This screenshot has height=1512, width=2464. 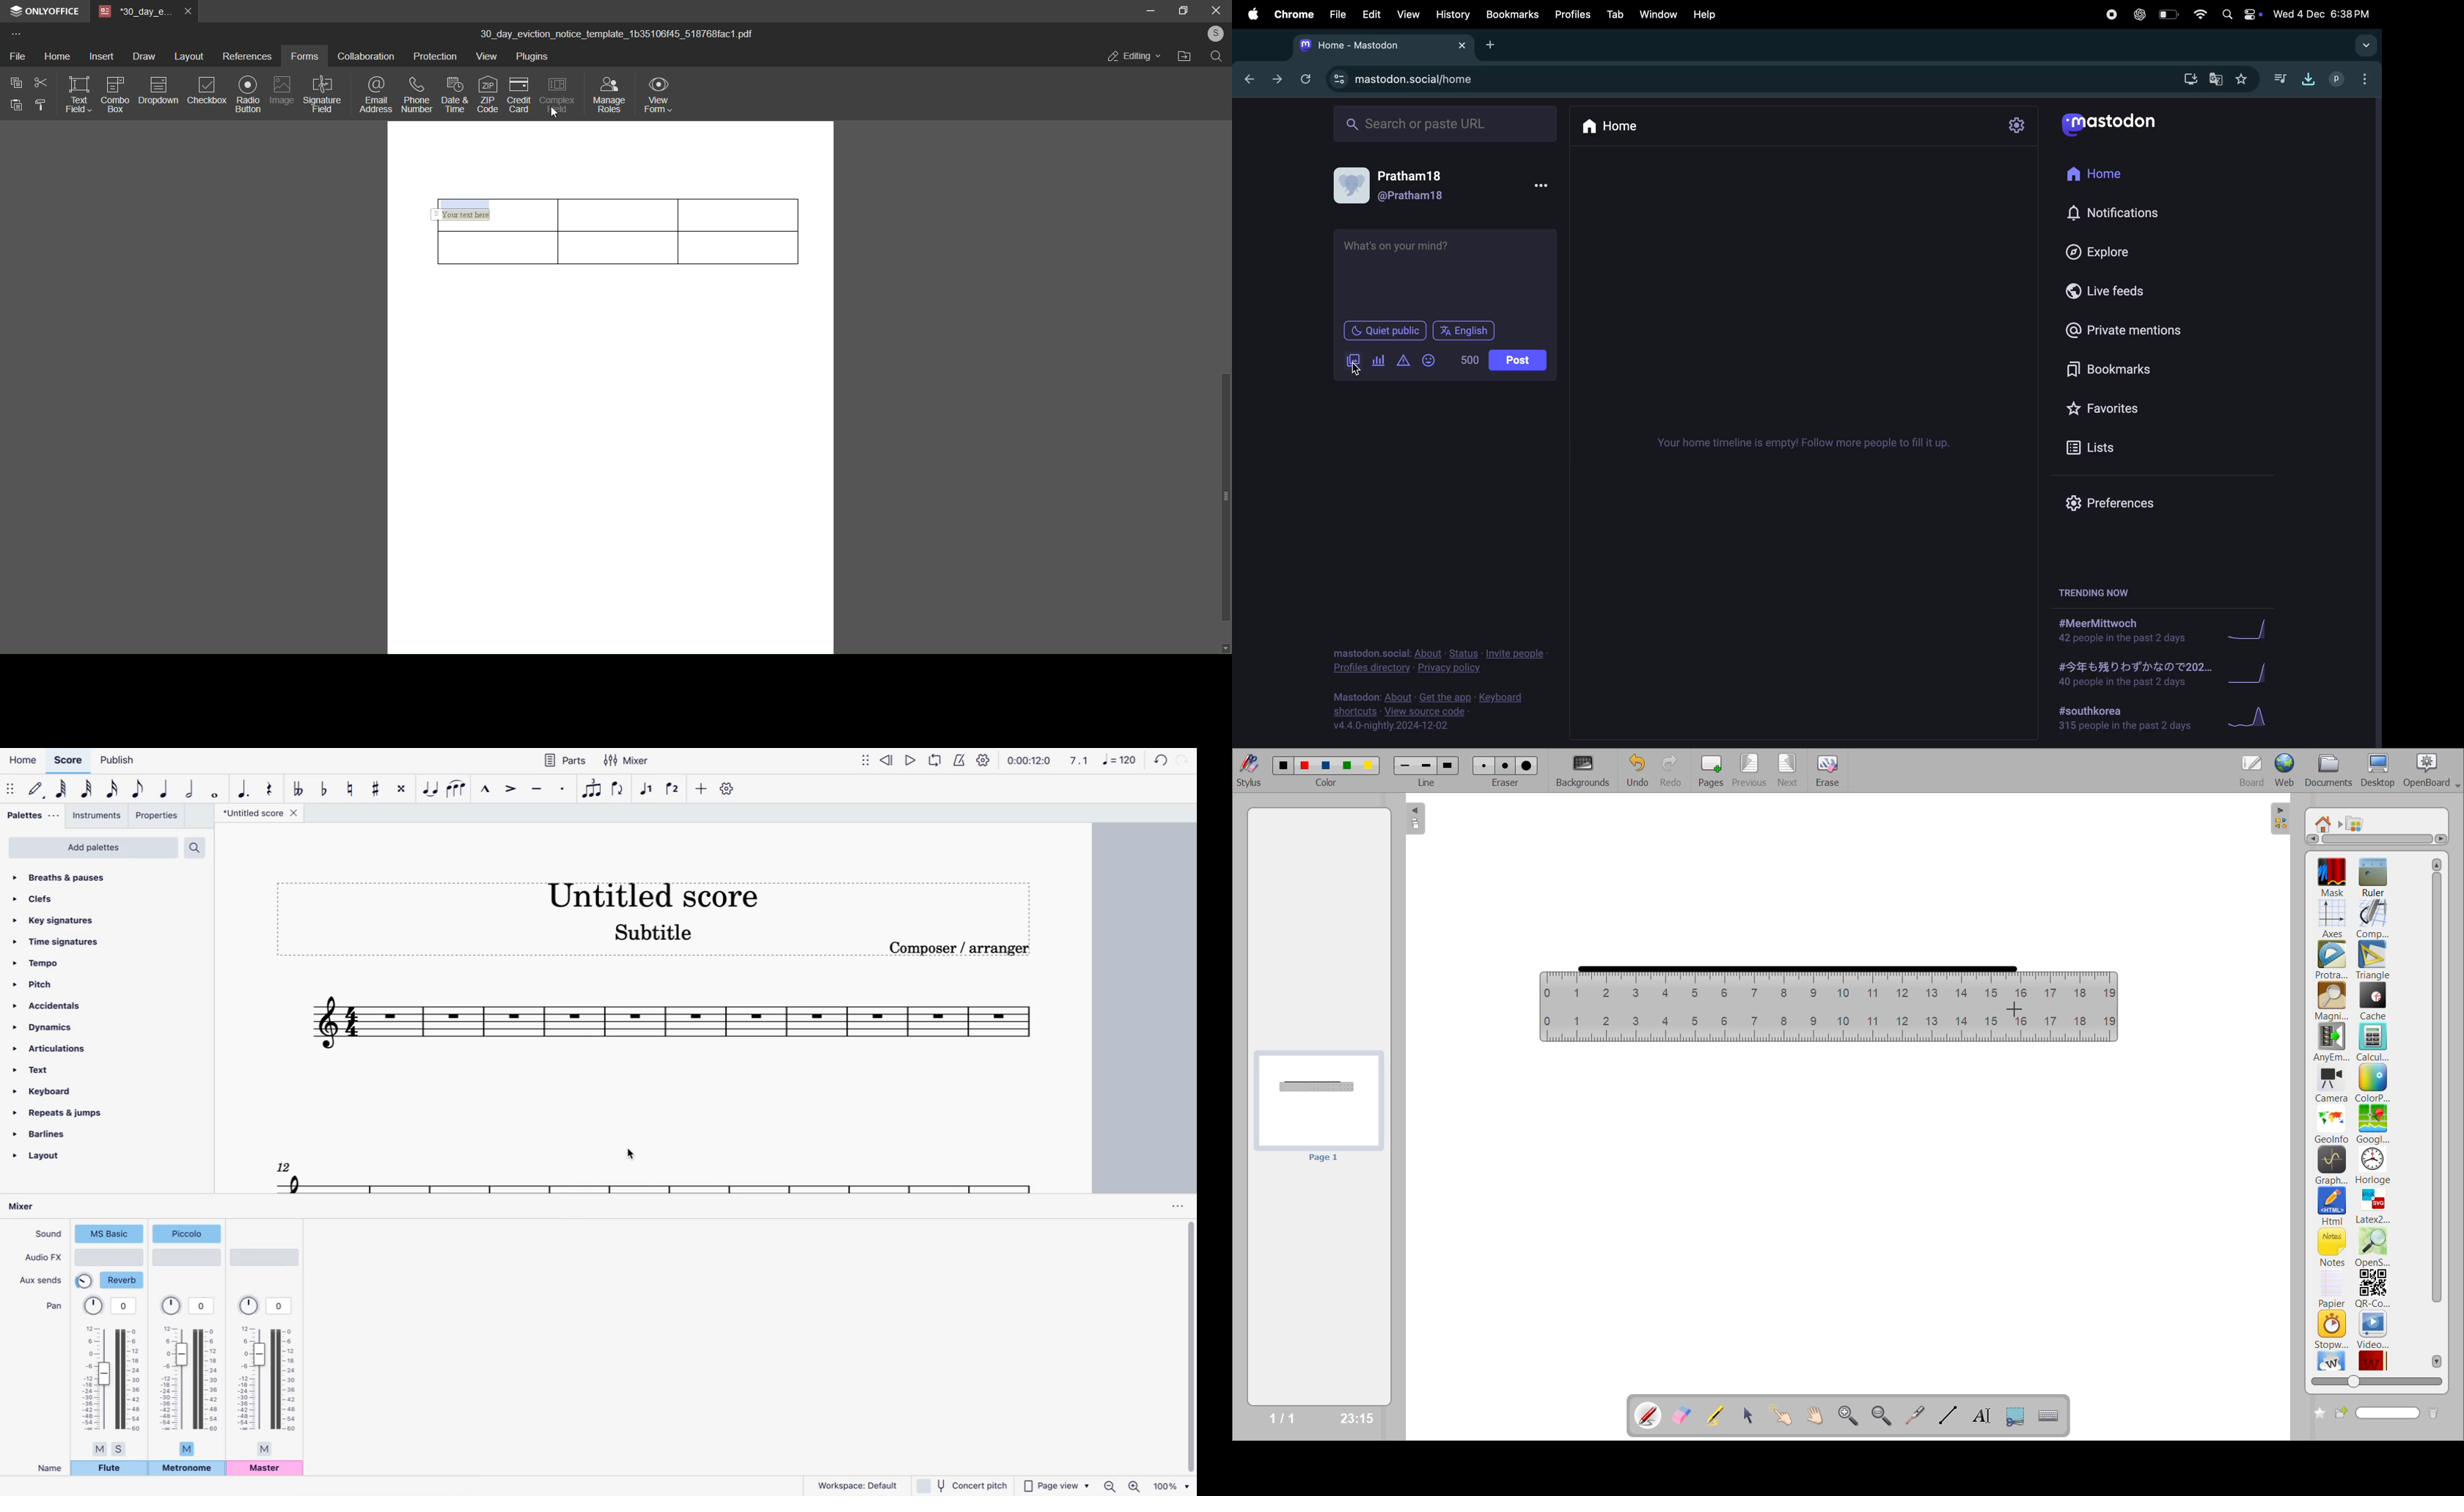 What do you see at coordinates (15, 35) in the screenshot?
I see `more` at bounding box center [15, 35].